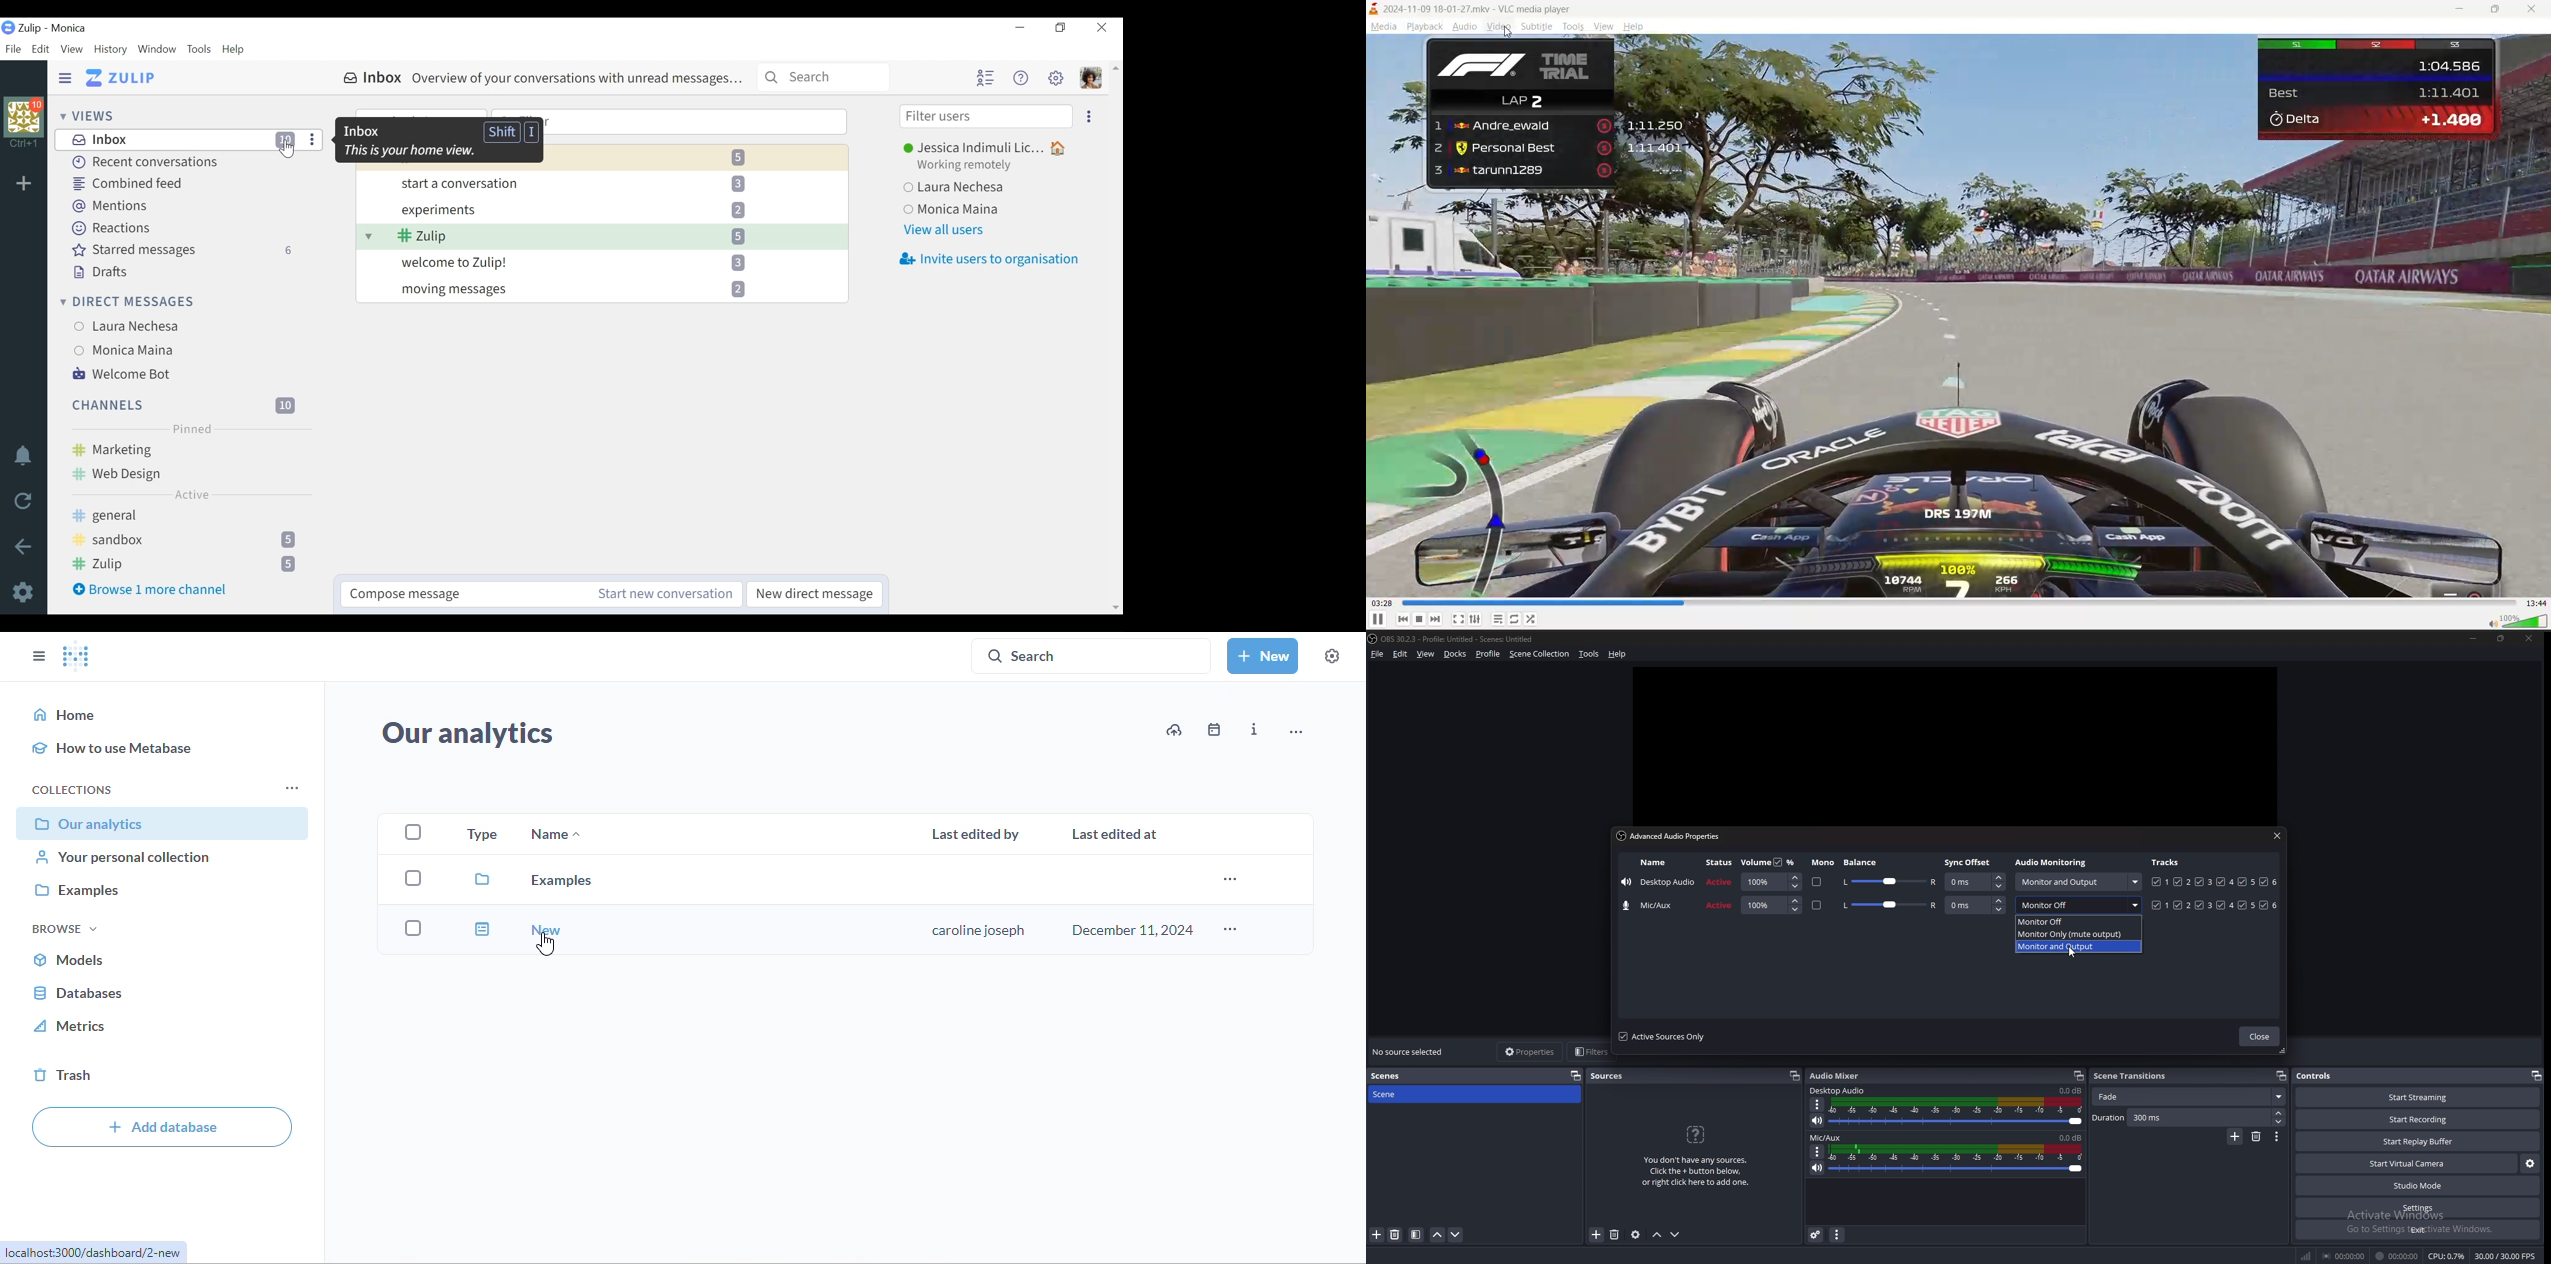  I want to click on tracks, so click(2216, 882).